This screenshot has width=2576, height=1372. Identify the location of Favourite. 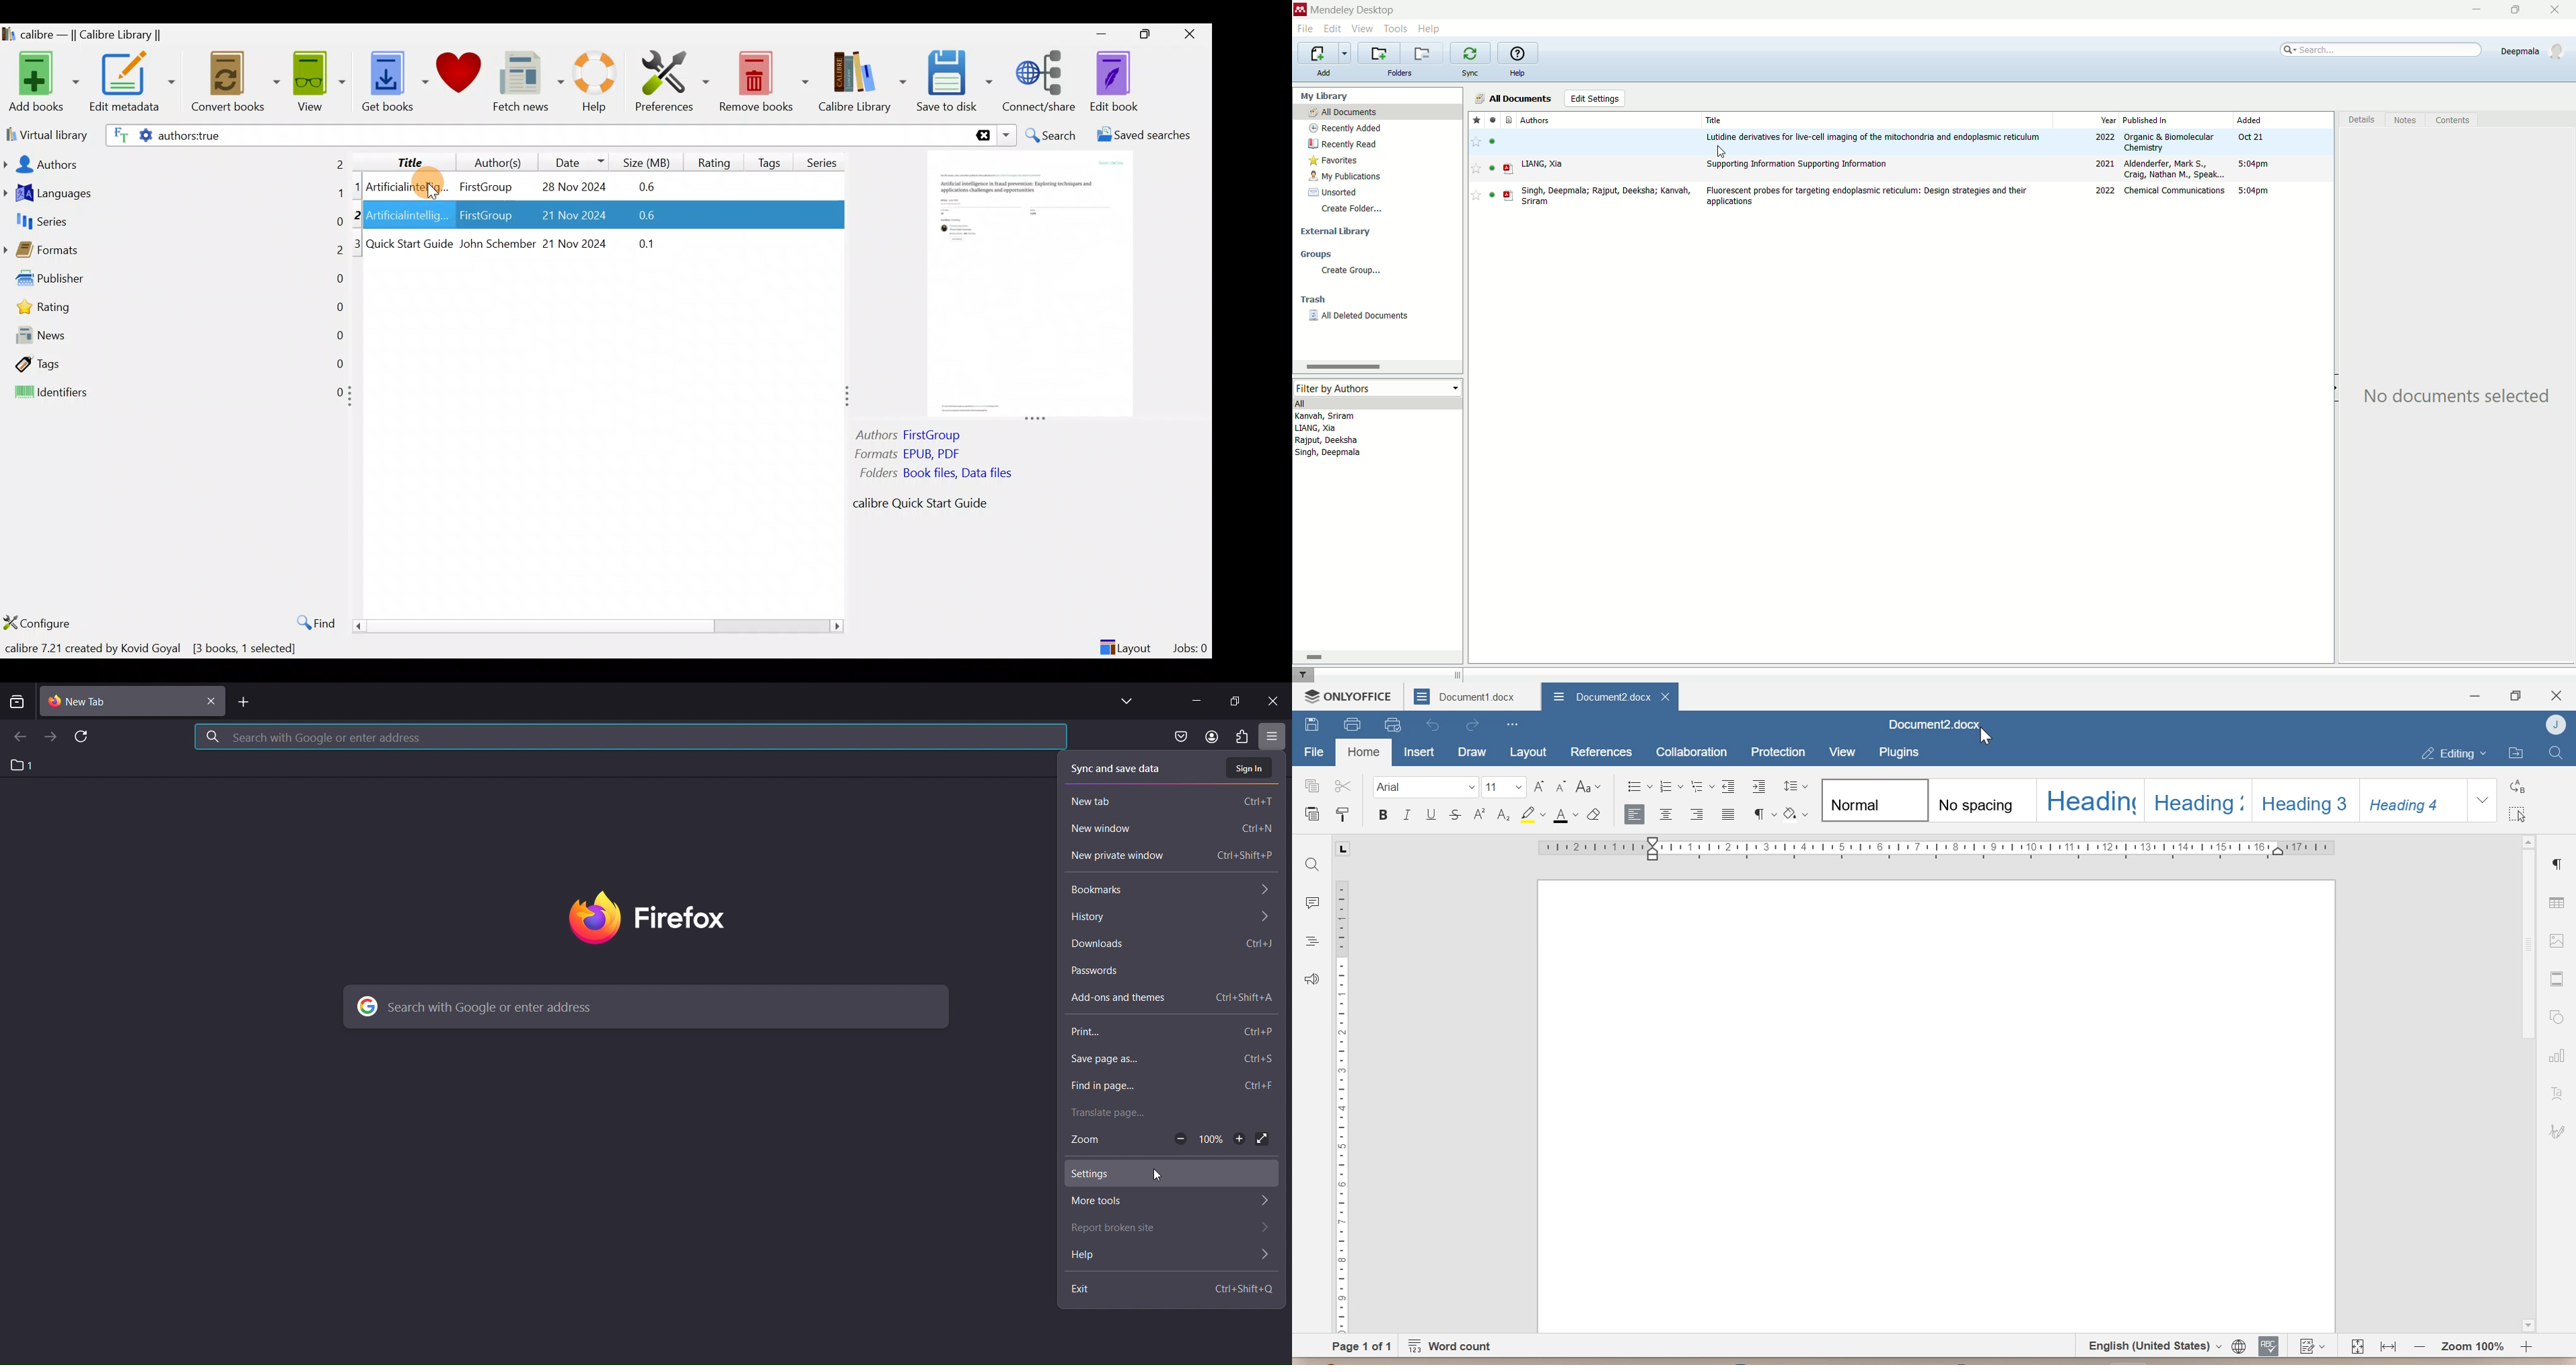
(1475, 195).